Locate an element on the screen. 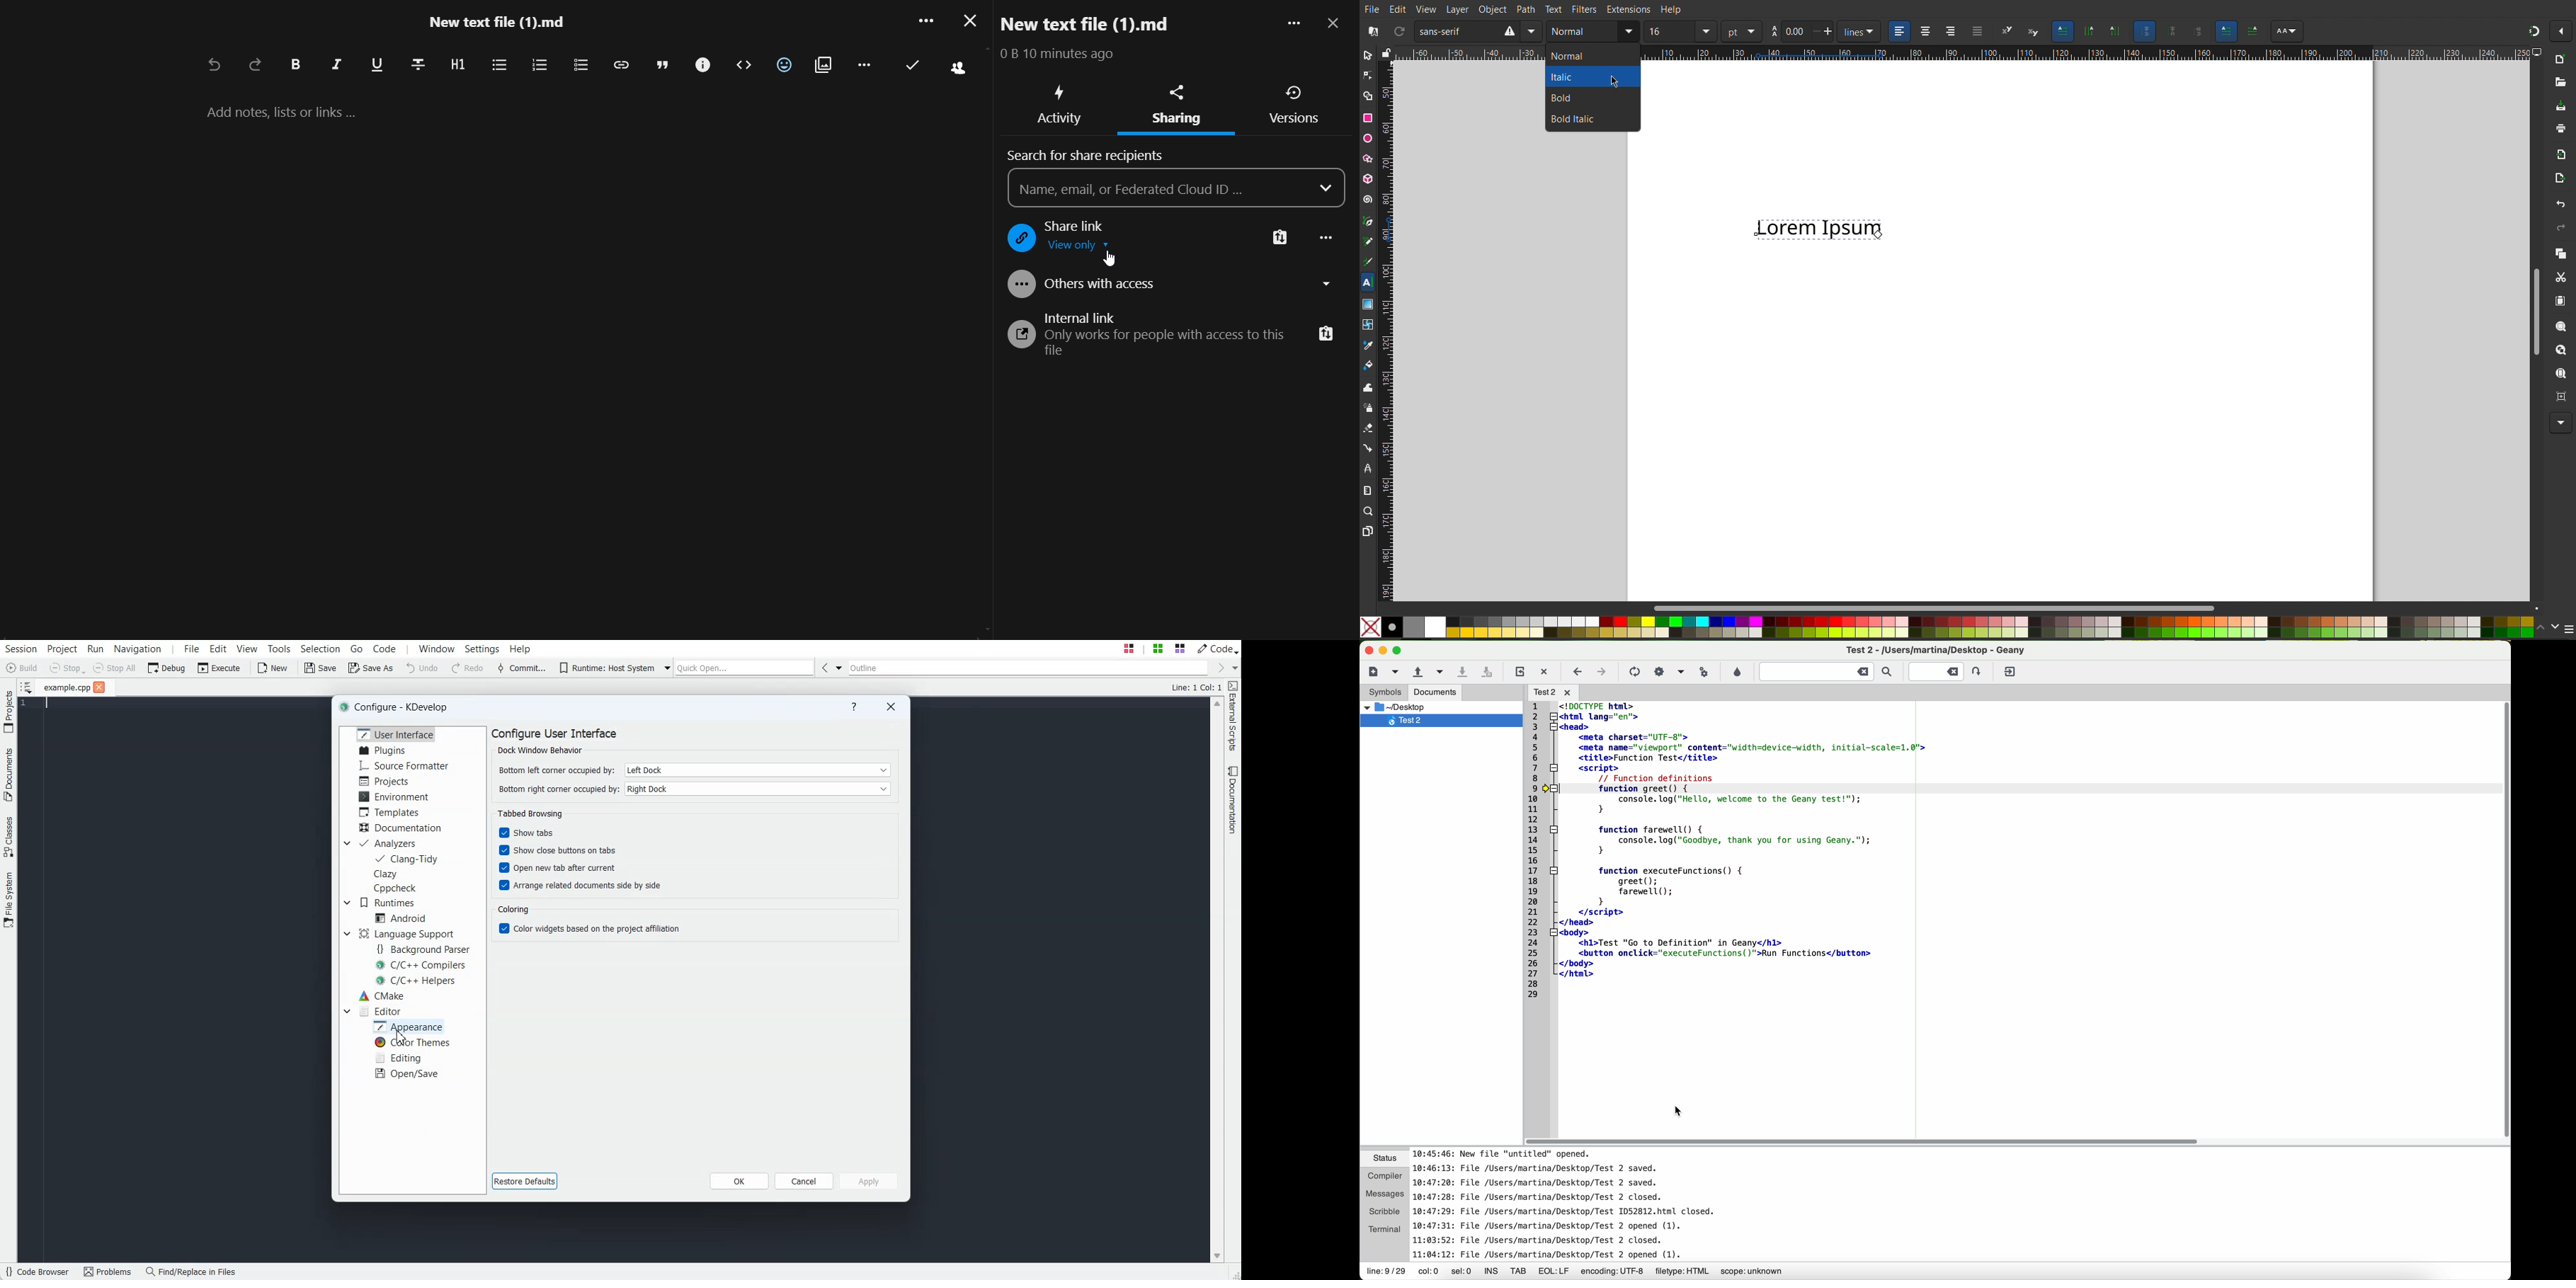 The image size is (2576, 1288). logo is located at coordinates (1018, 285).